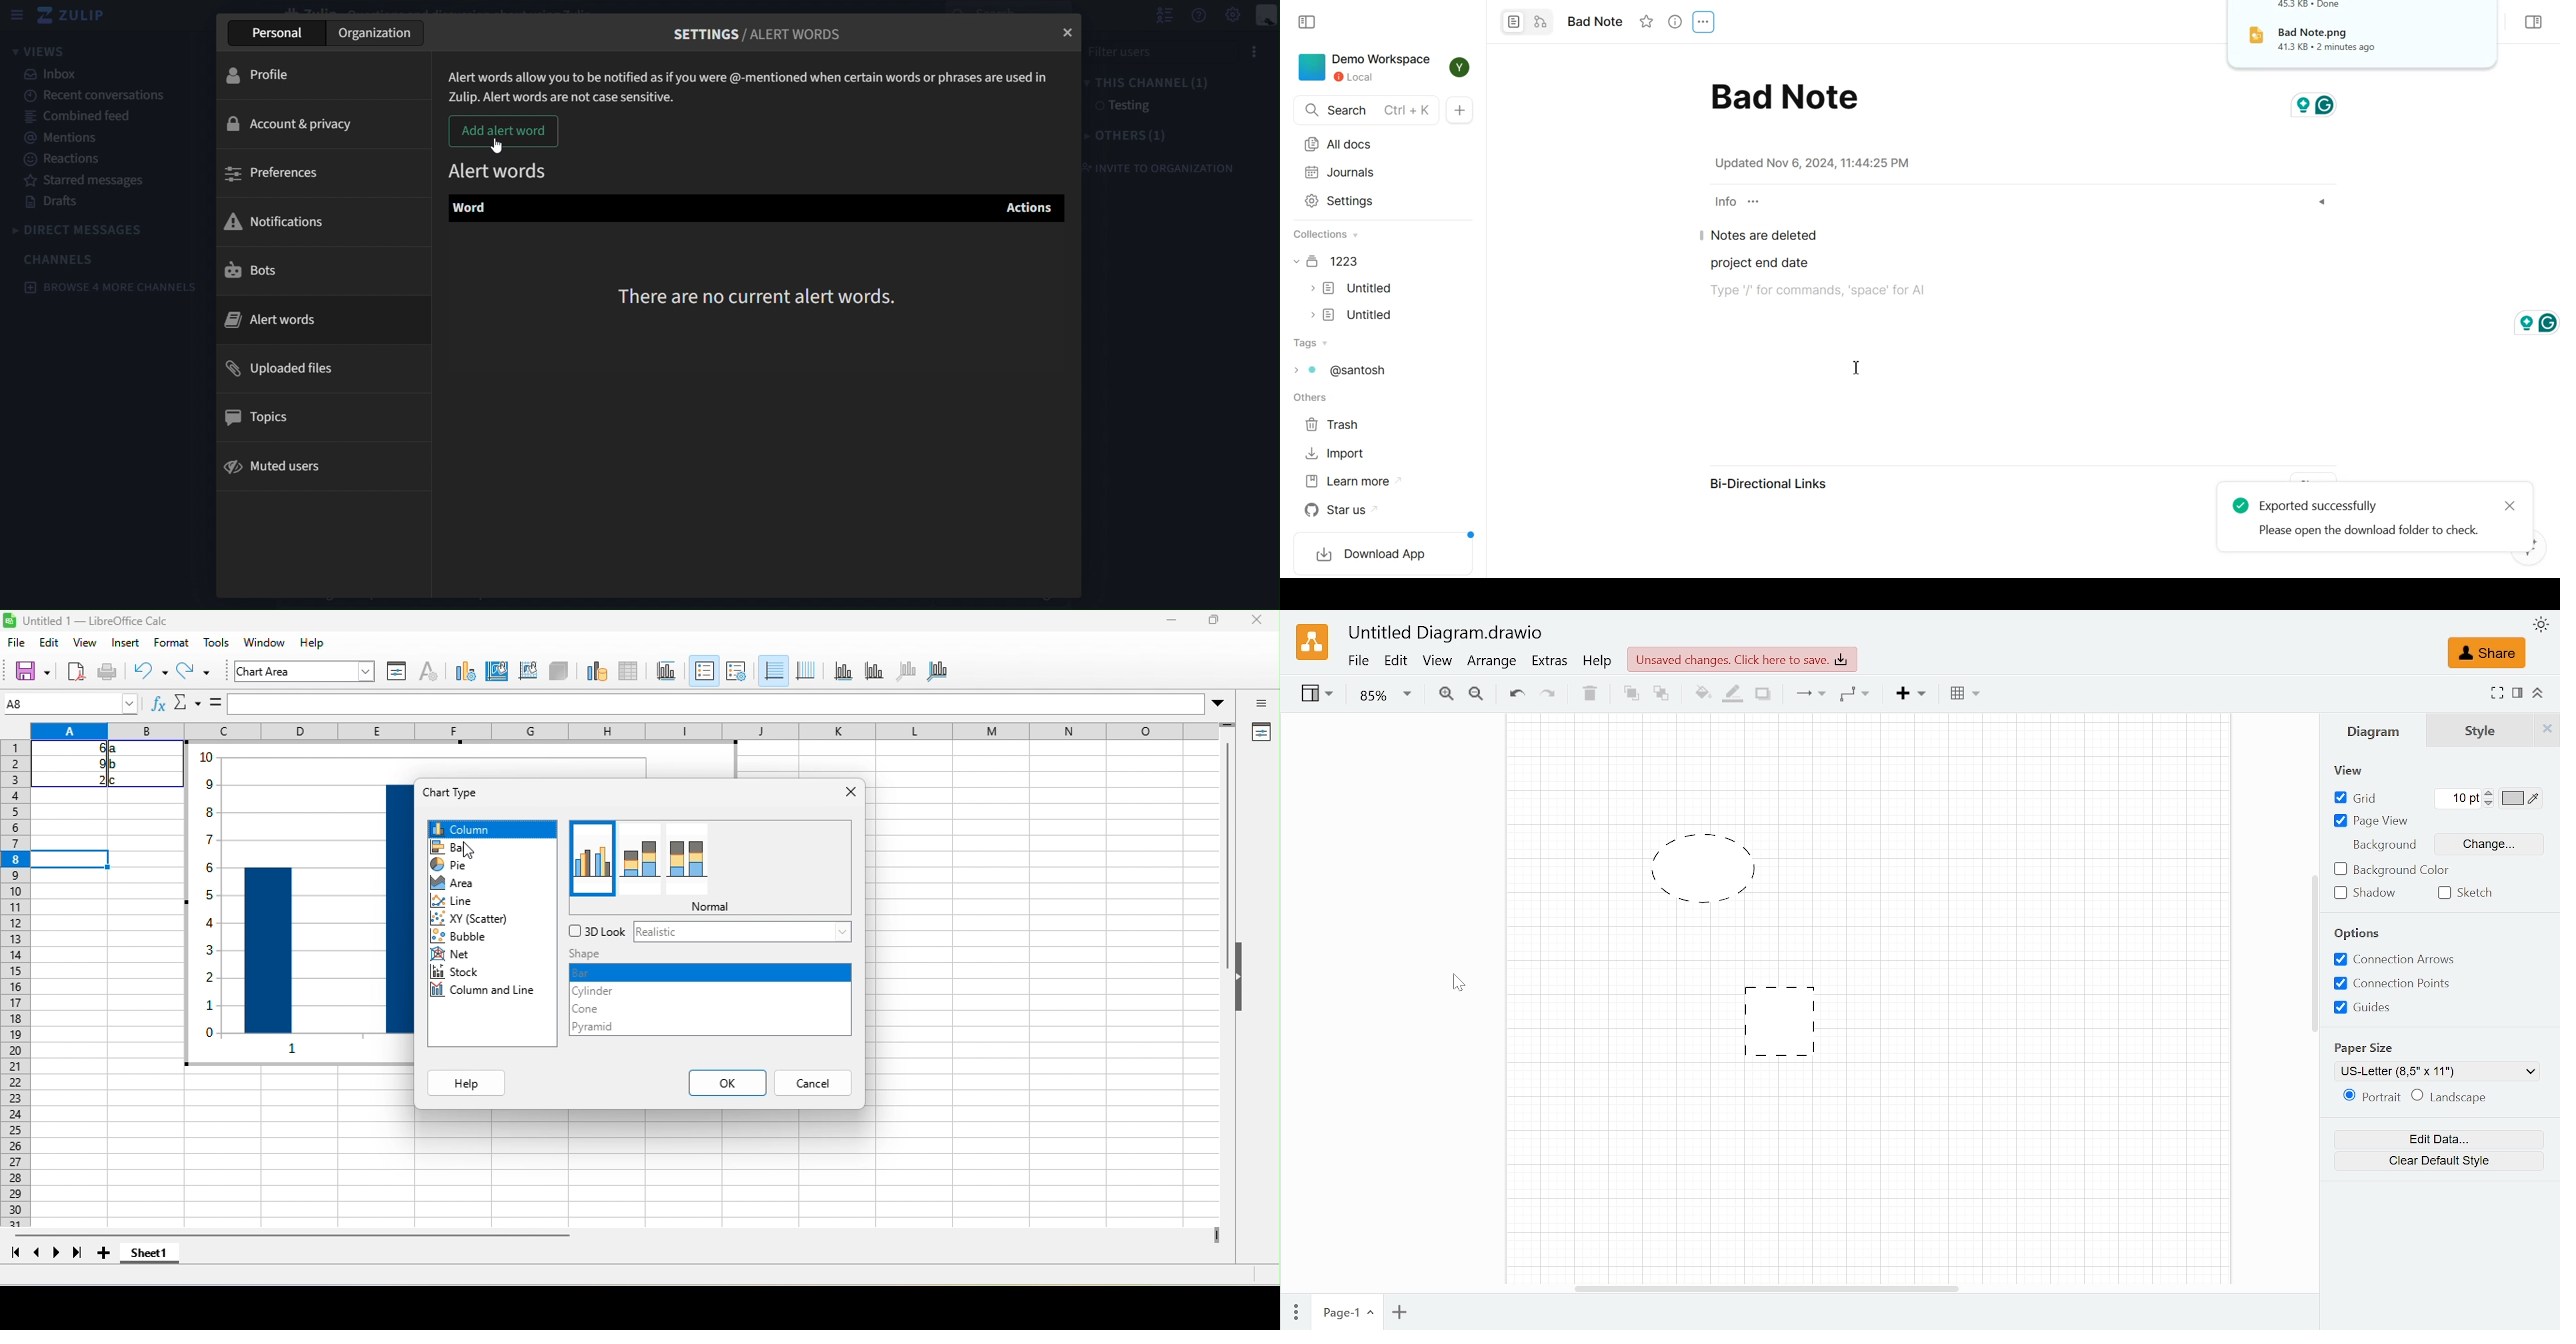 This screenshot has height=1344, width=2576. Describe the element at coordinates (1312, 642) in the screenshot. I see `Draw.io logo` at that location.